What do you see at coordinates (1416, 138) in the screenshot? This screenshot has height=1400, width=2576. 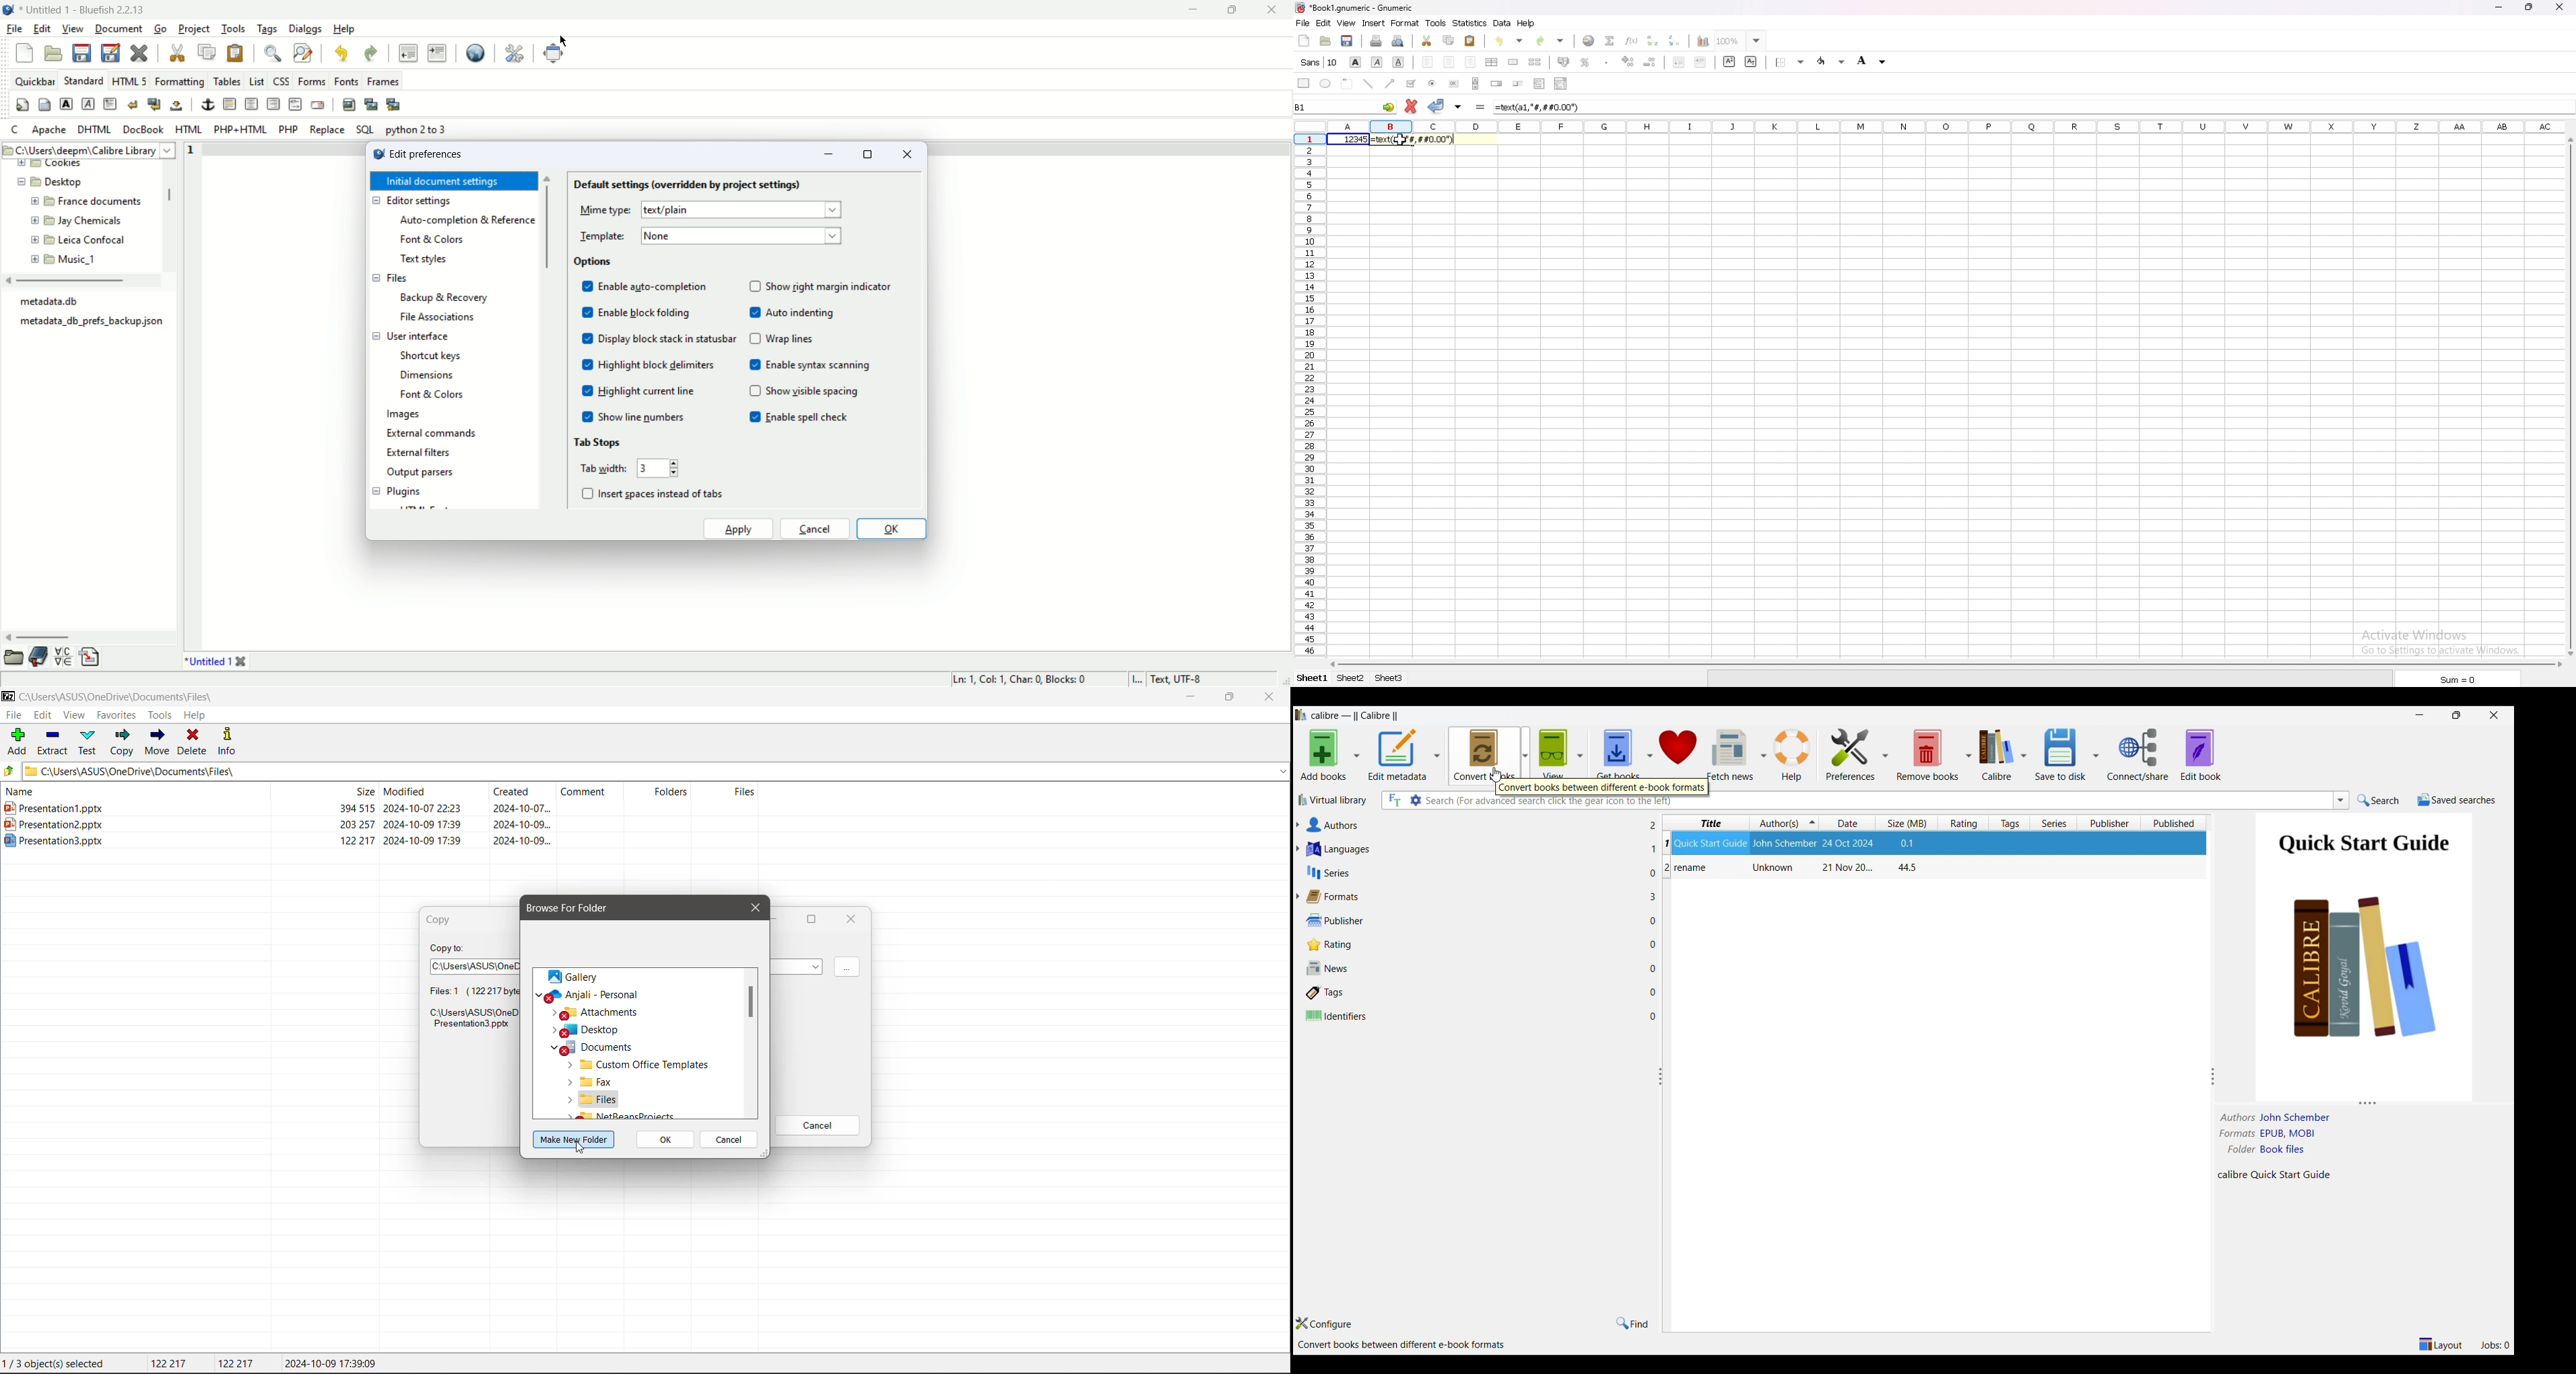 I see `formula` at bounding box center [1416, 138].